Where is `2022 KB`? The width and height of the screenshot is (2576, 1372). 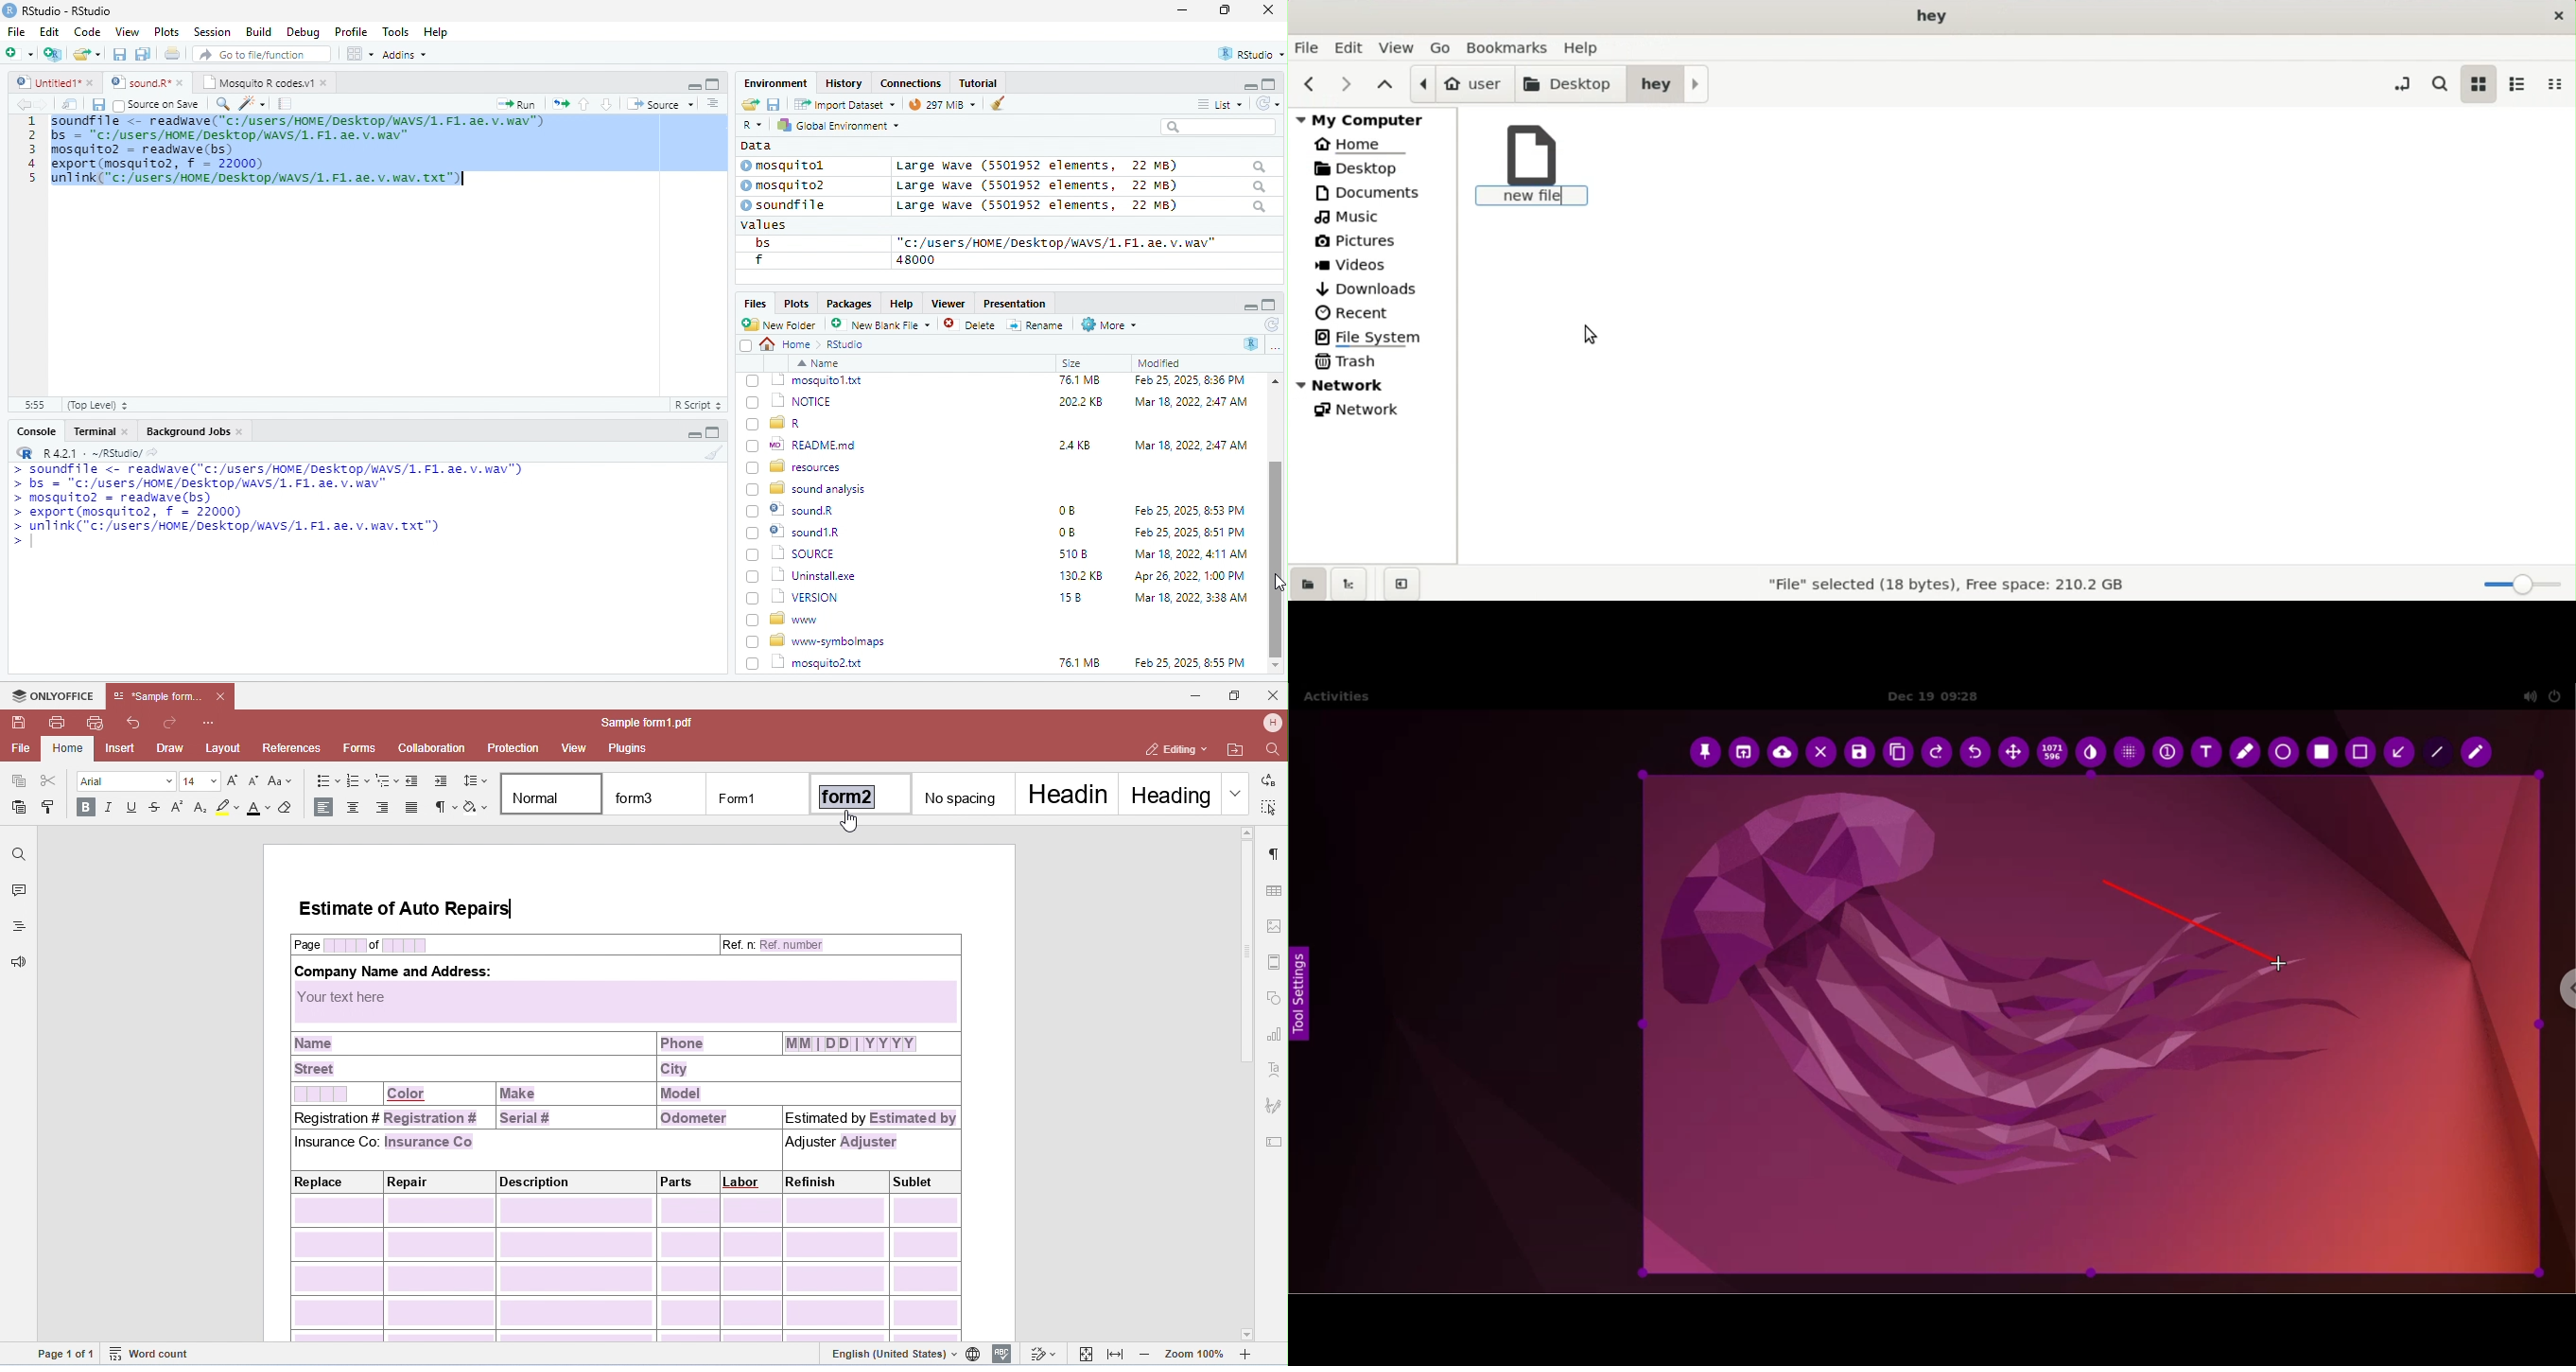 2022 KB is located at coordinates (1082, 516).